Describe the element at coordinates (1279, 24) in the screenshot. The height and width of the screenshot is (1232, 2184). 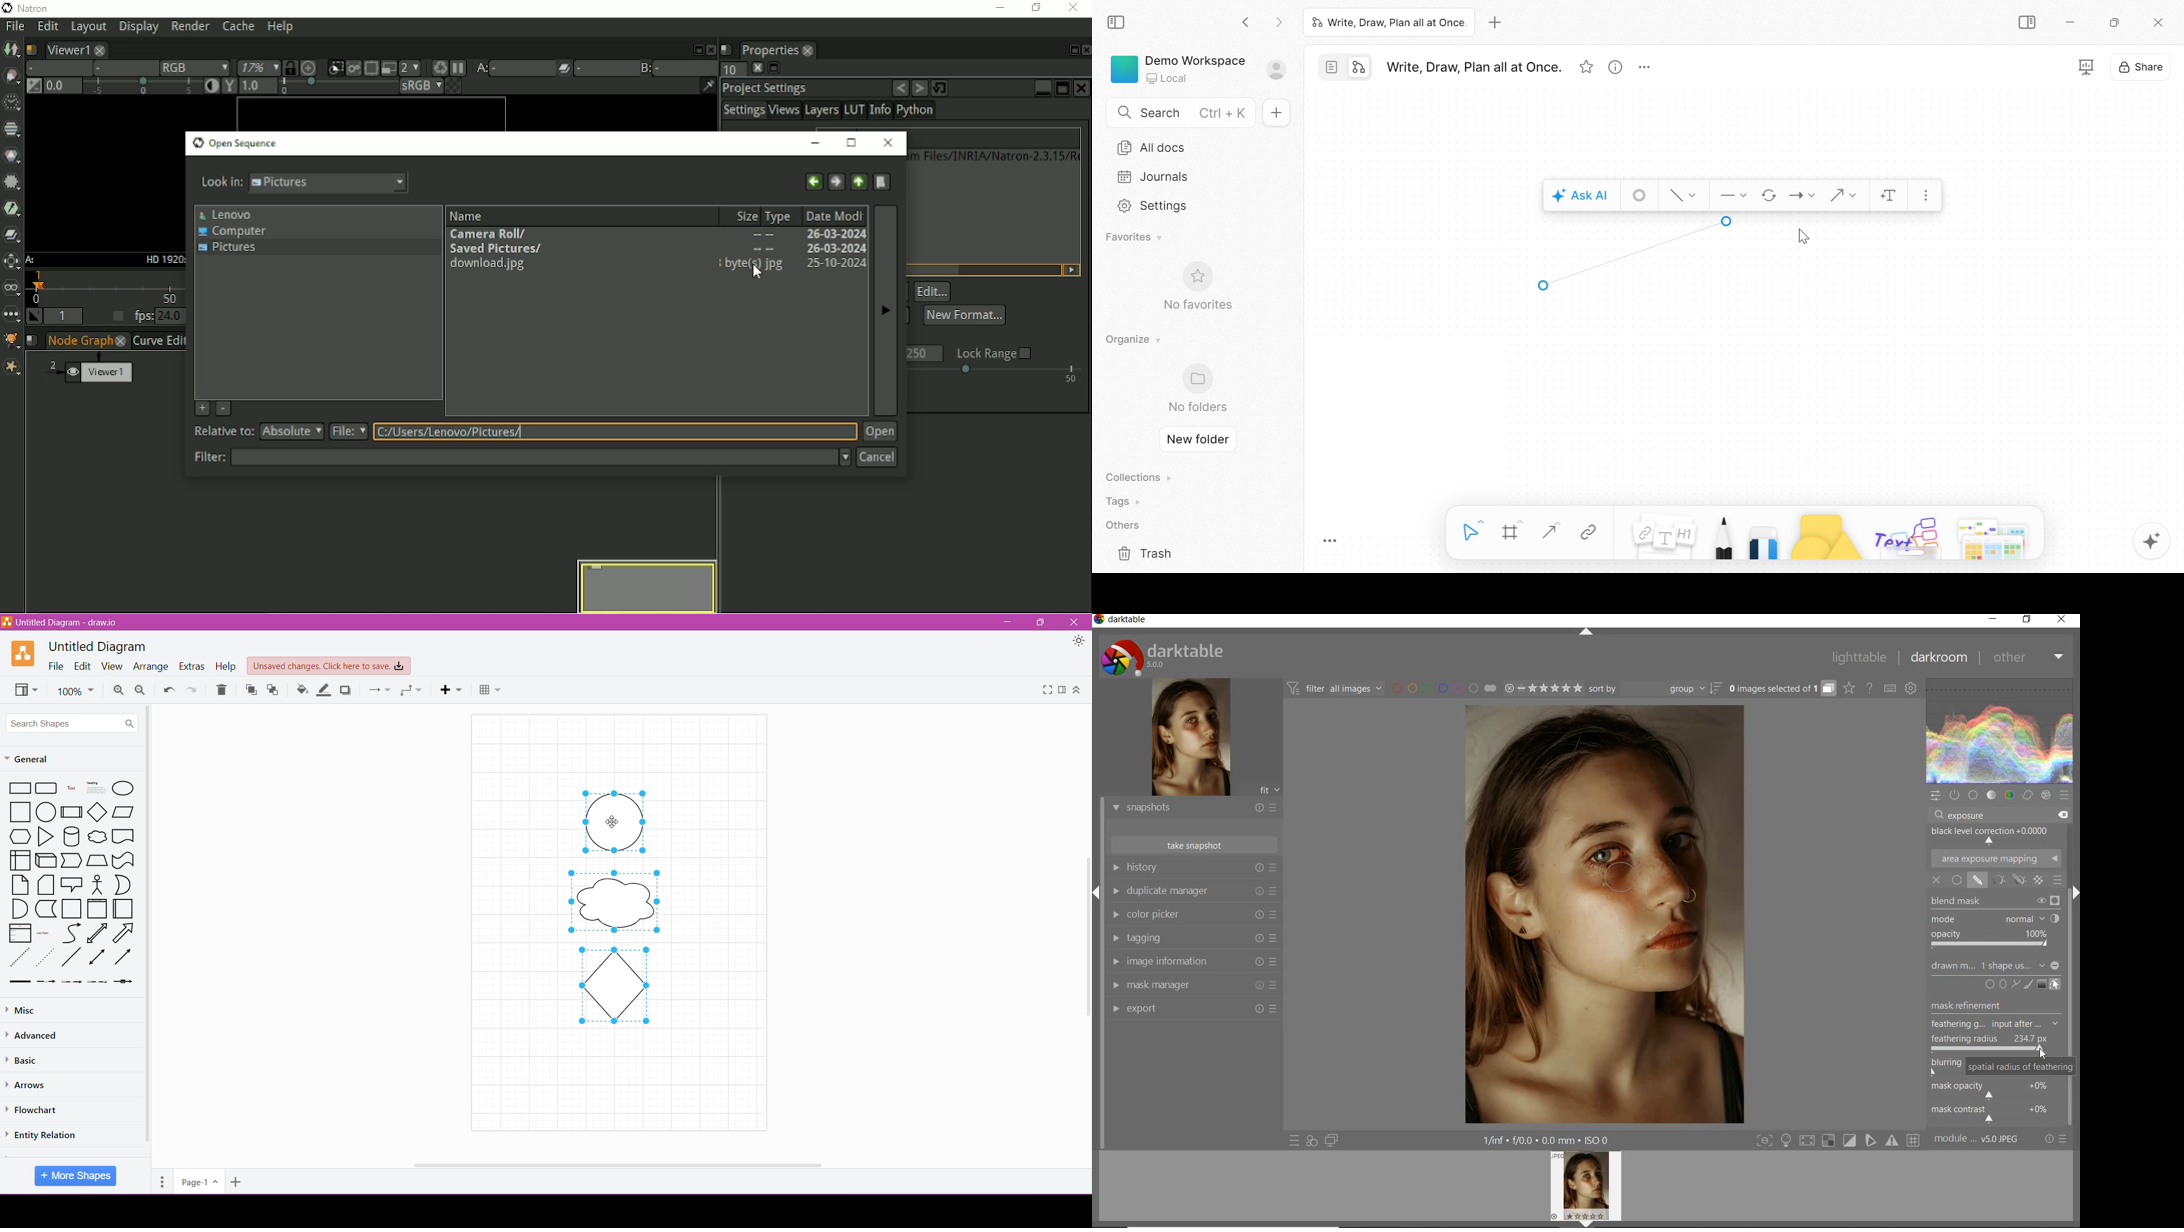
I see `Forward` at that location.